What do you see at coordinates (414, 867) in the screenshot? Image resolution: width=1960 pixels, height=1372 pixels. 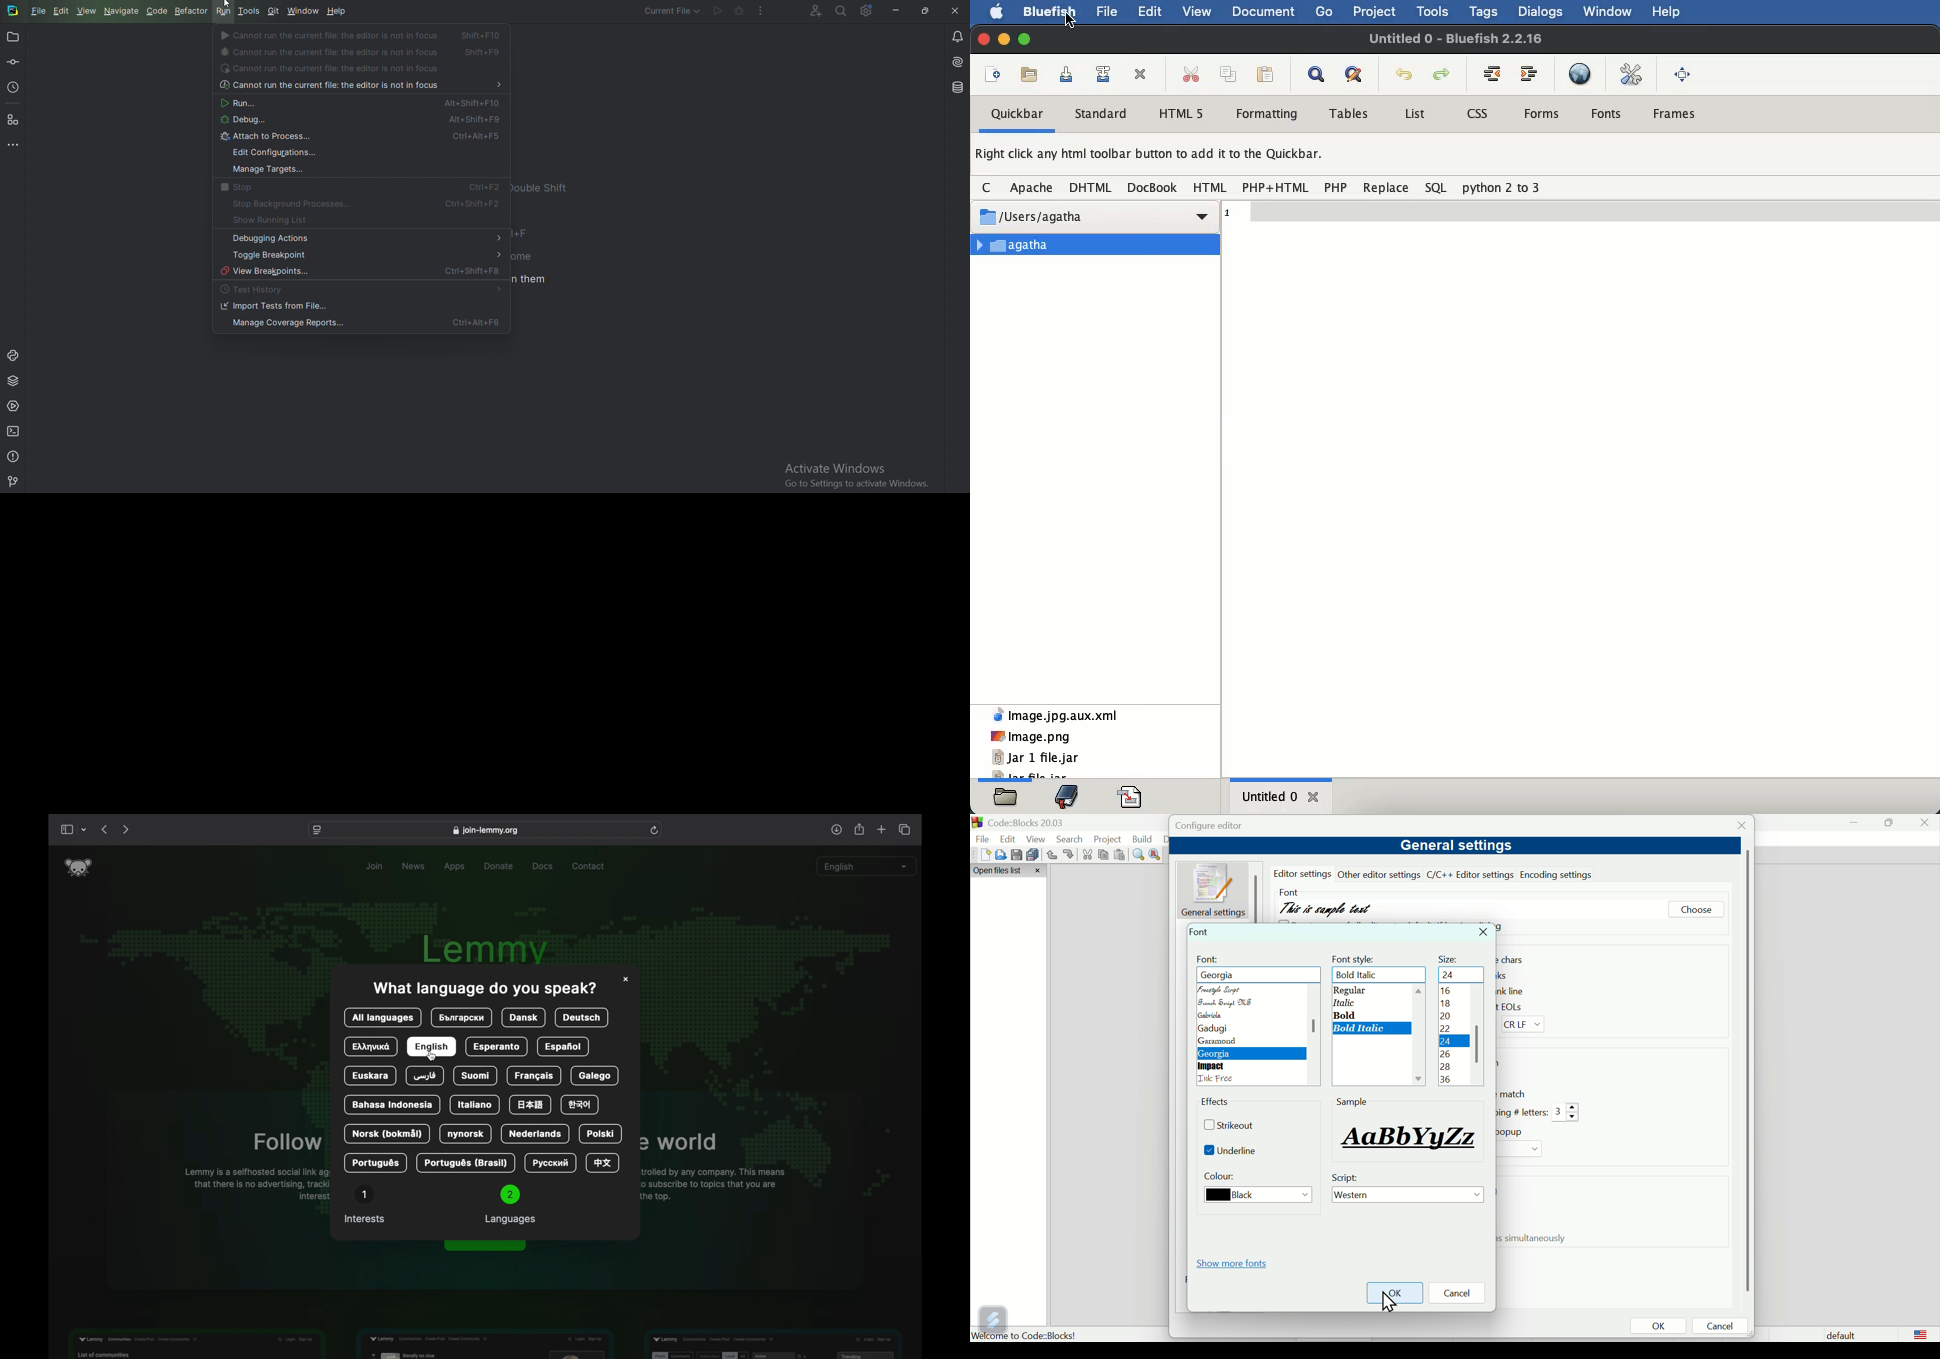 I see `news` at bounding box center [414, 867].